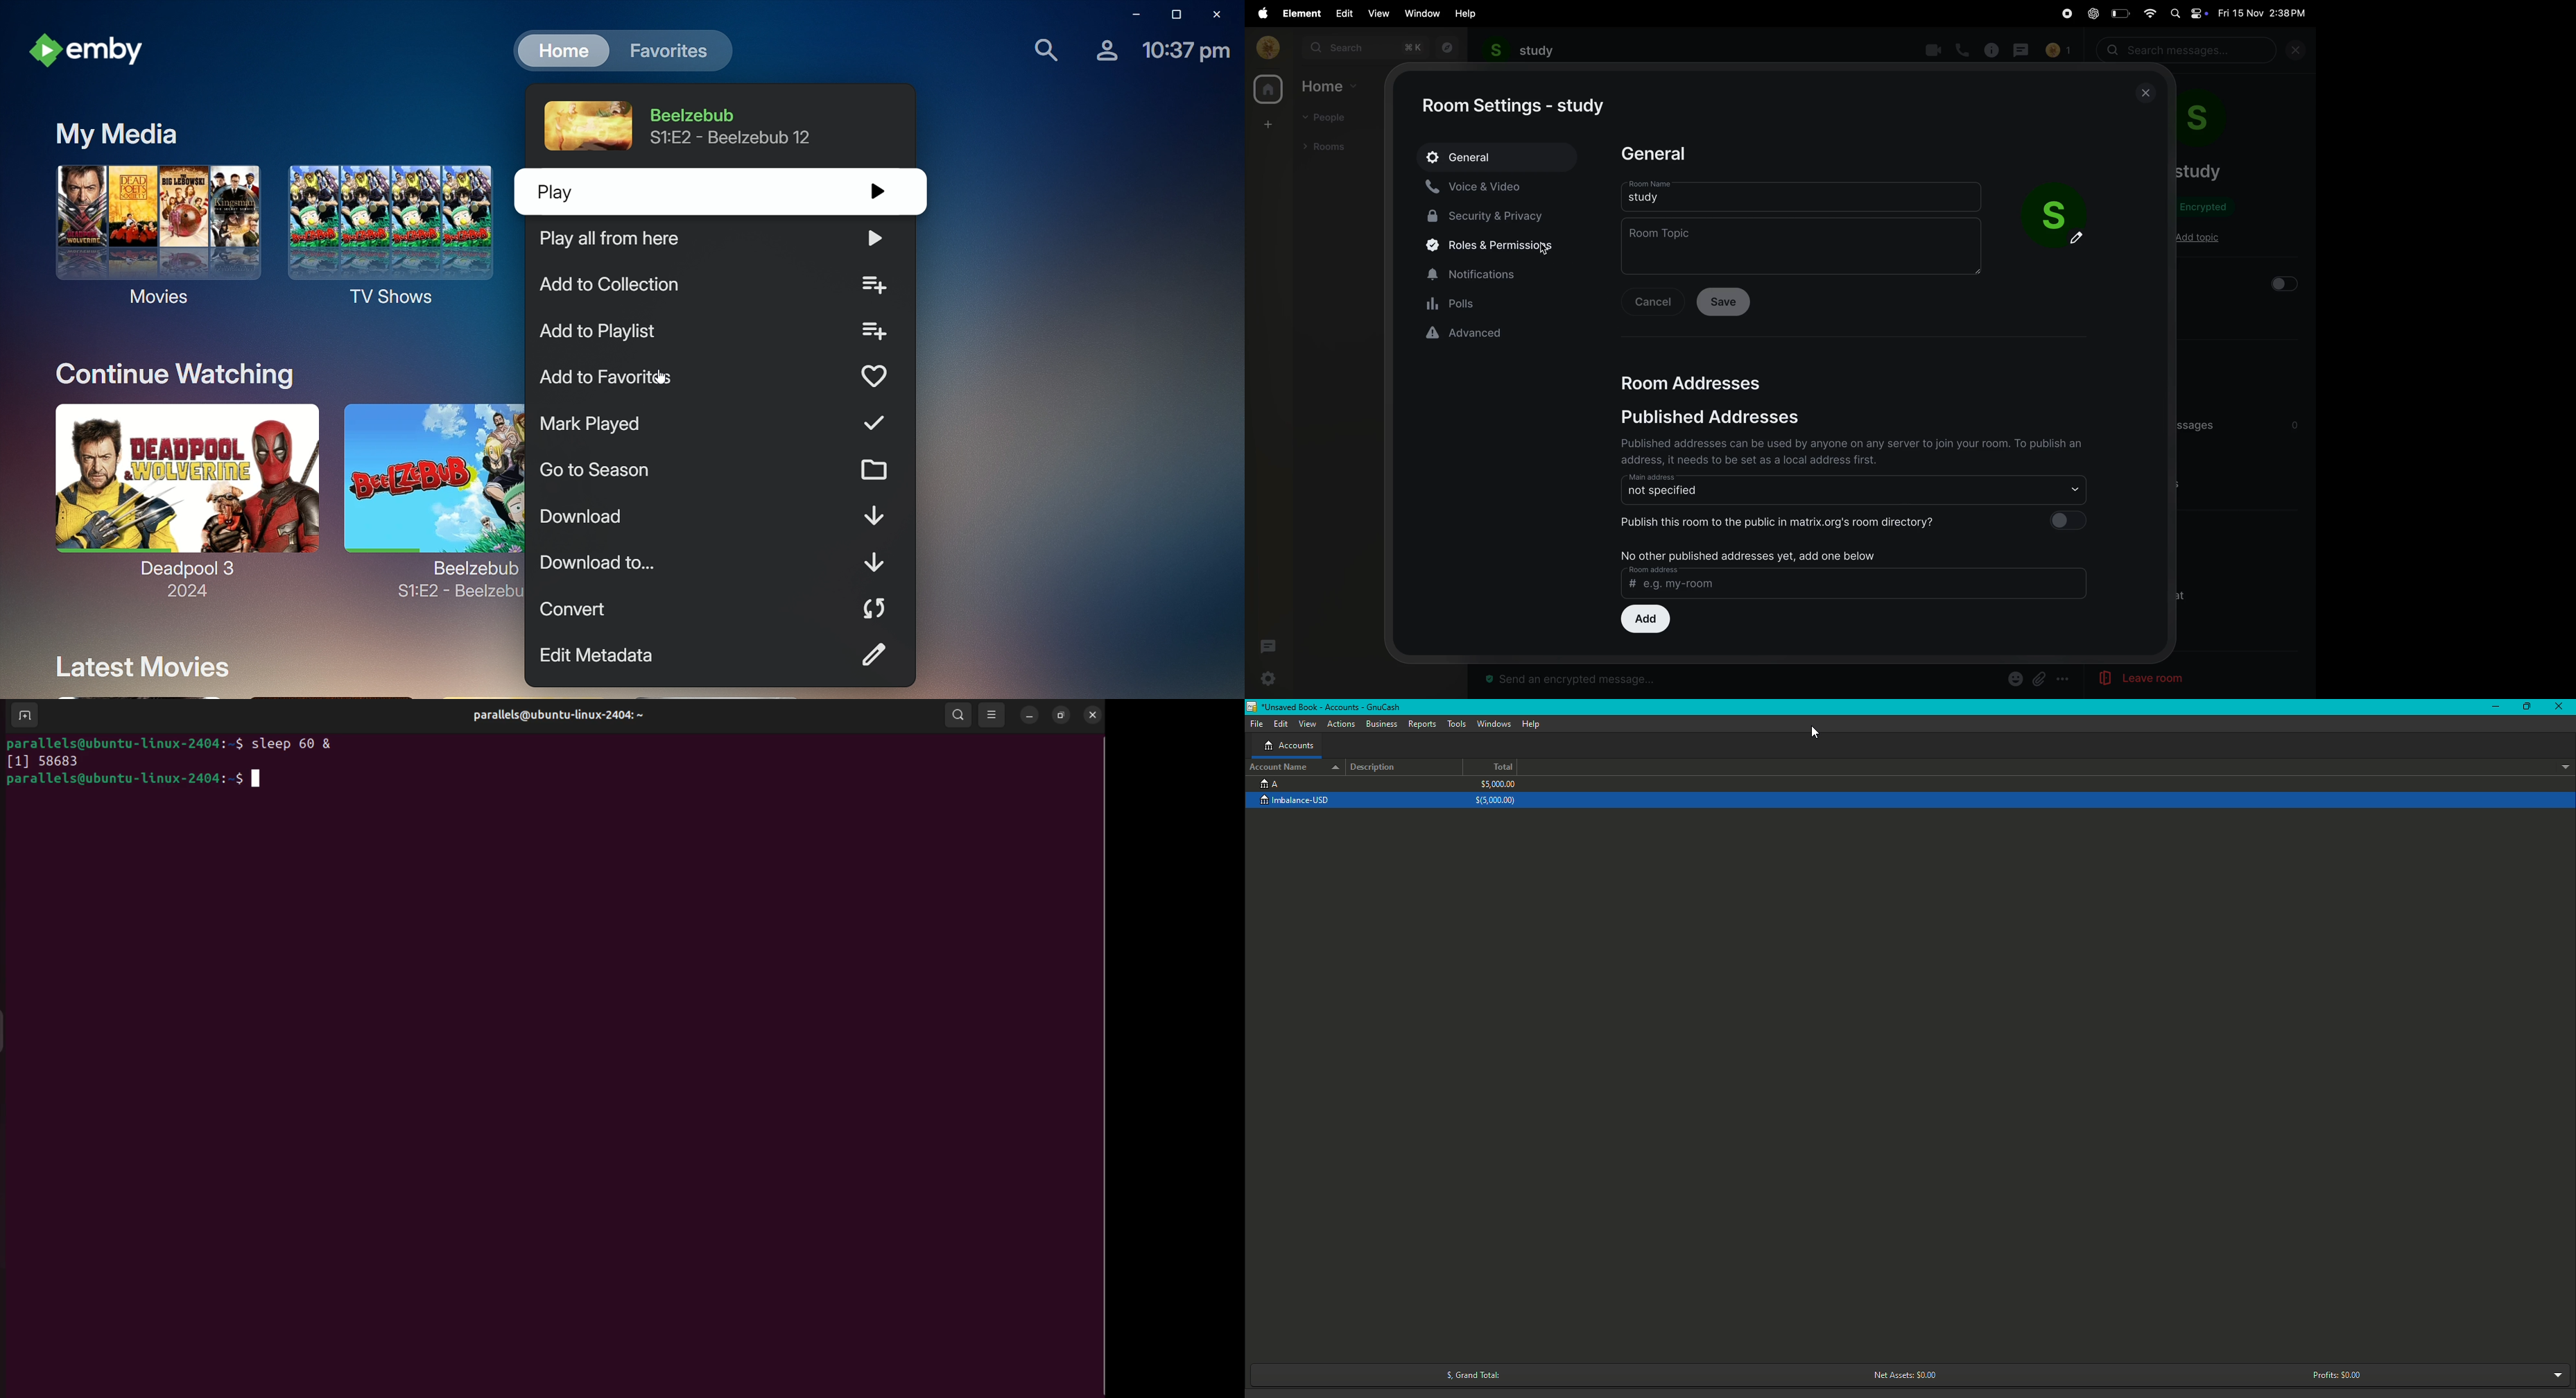  Describe the element at coordinates (23, 716) in the screenshot. I see `add terminal` at that location.